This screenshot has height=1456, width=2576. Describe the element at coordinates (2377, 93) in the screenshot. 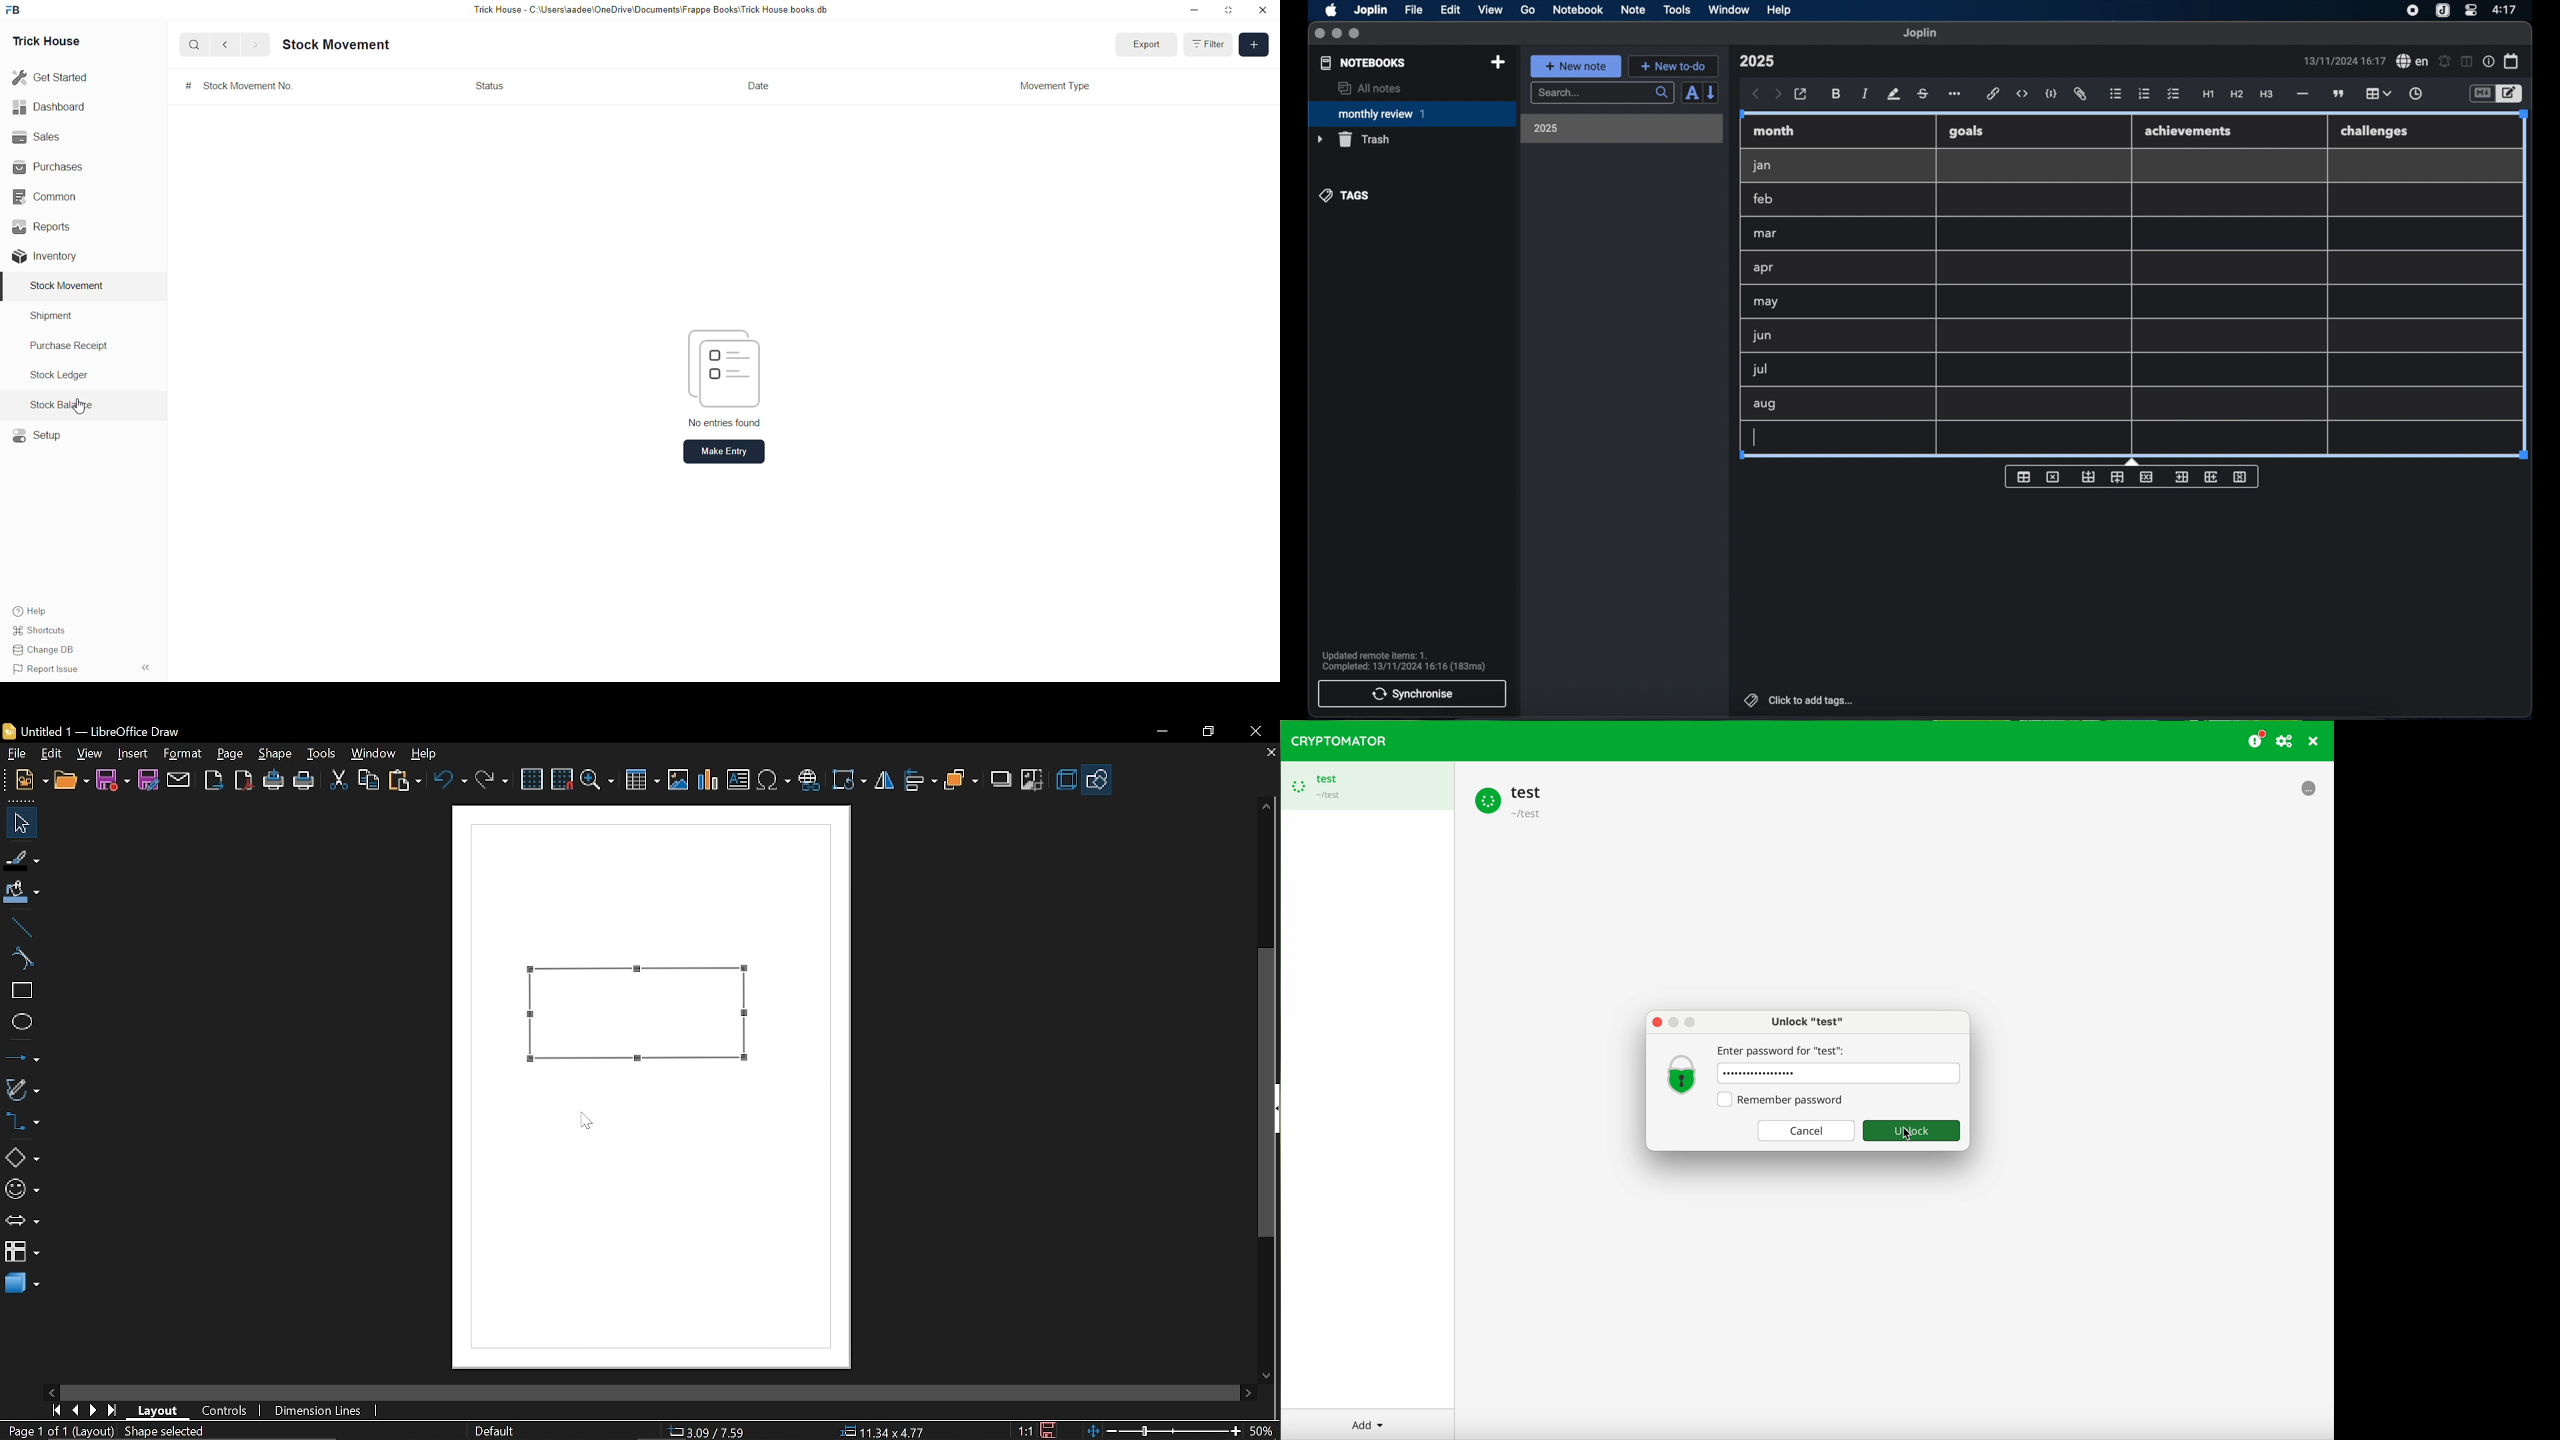

I see `table highlighted` at that location.